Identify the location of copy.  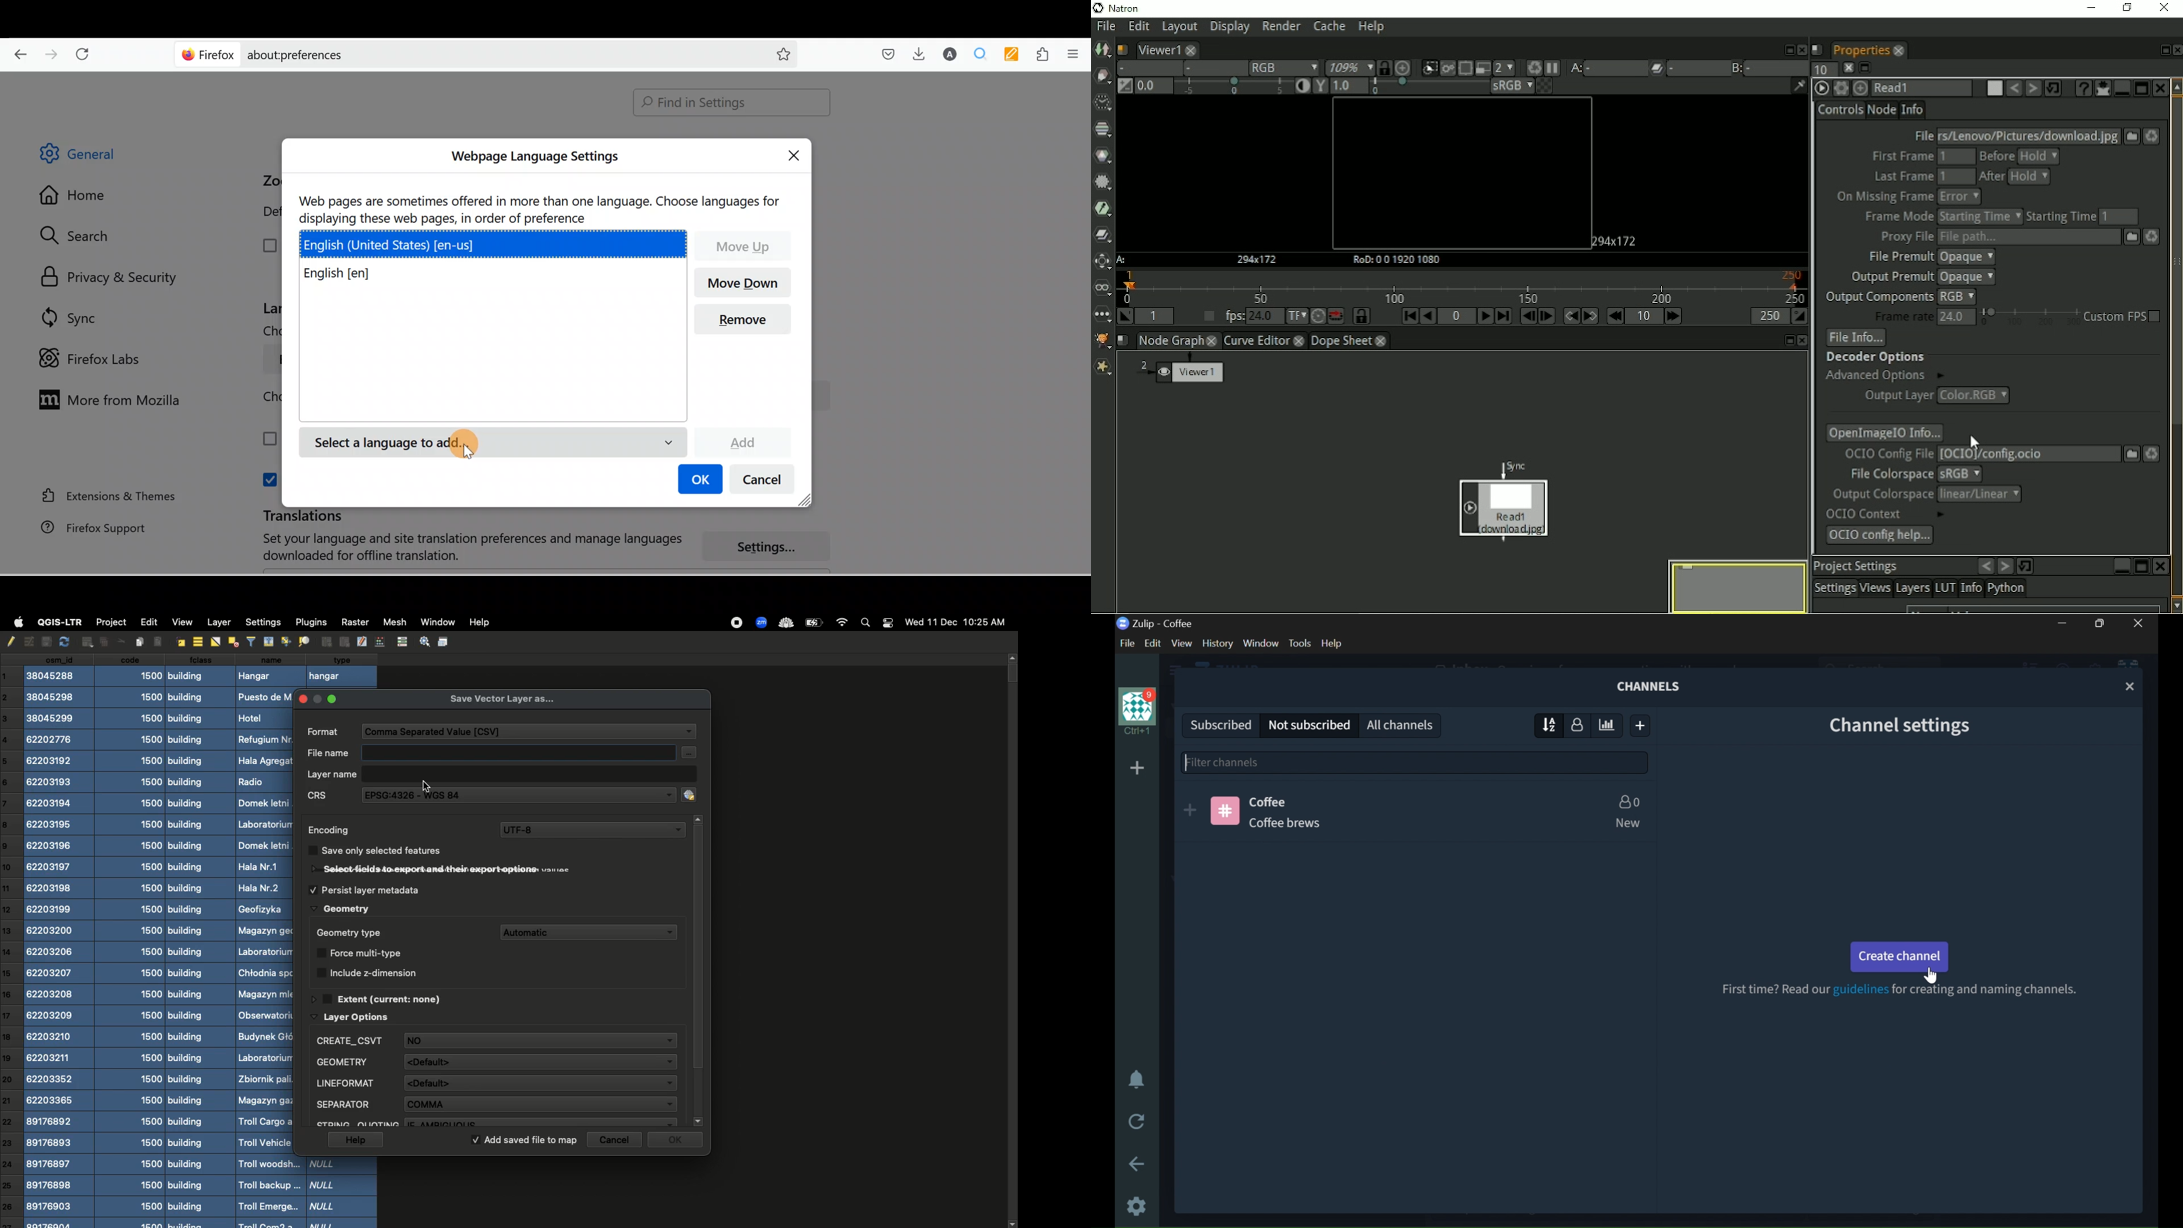
(44, 642).